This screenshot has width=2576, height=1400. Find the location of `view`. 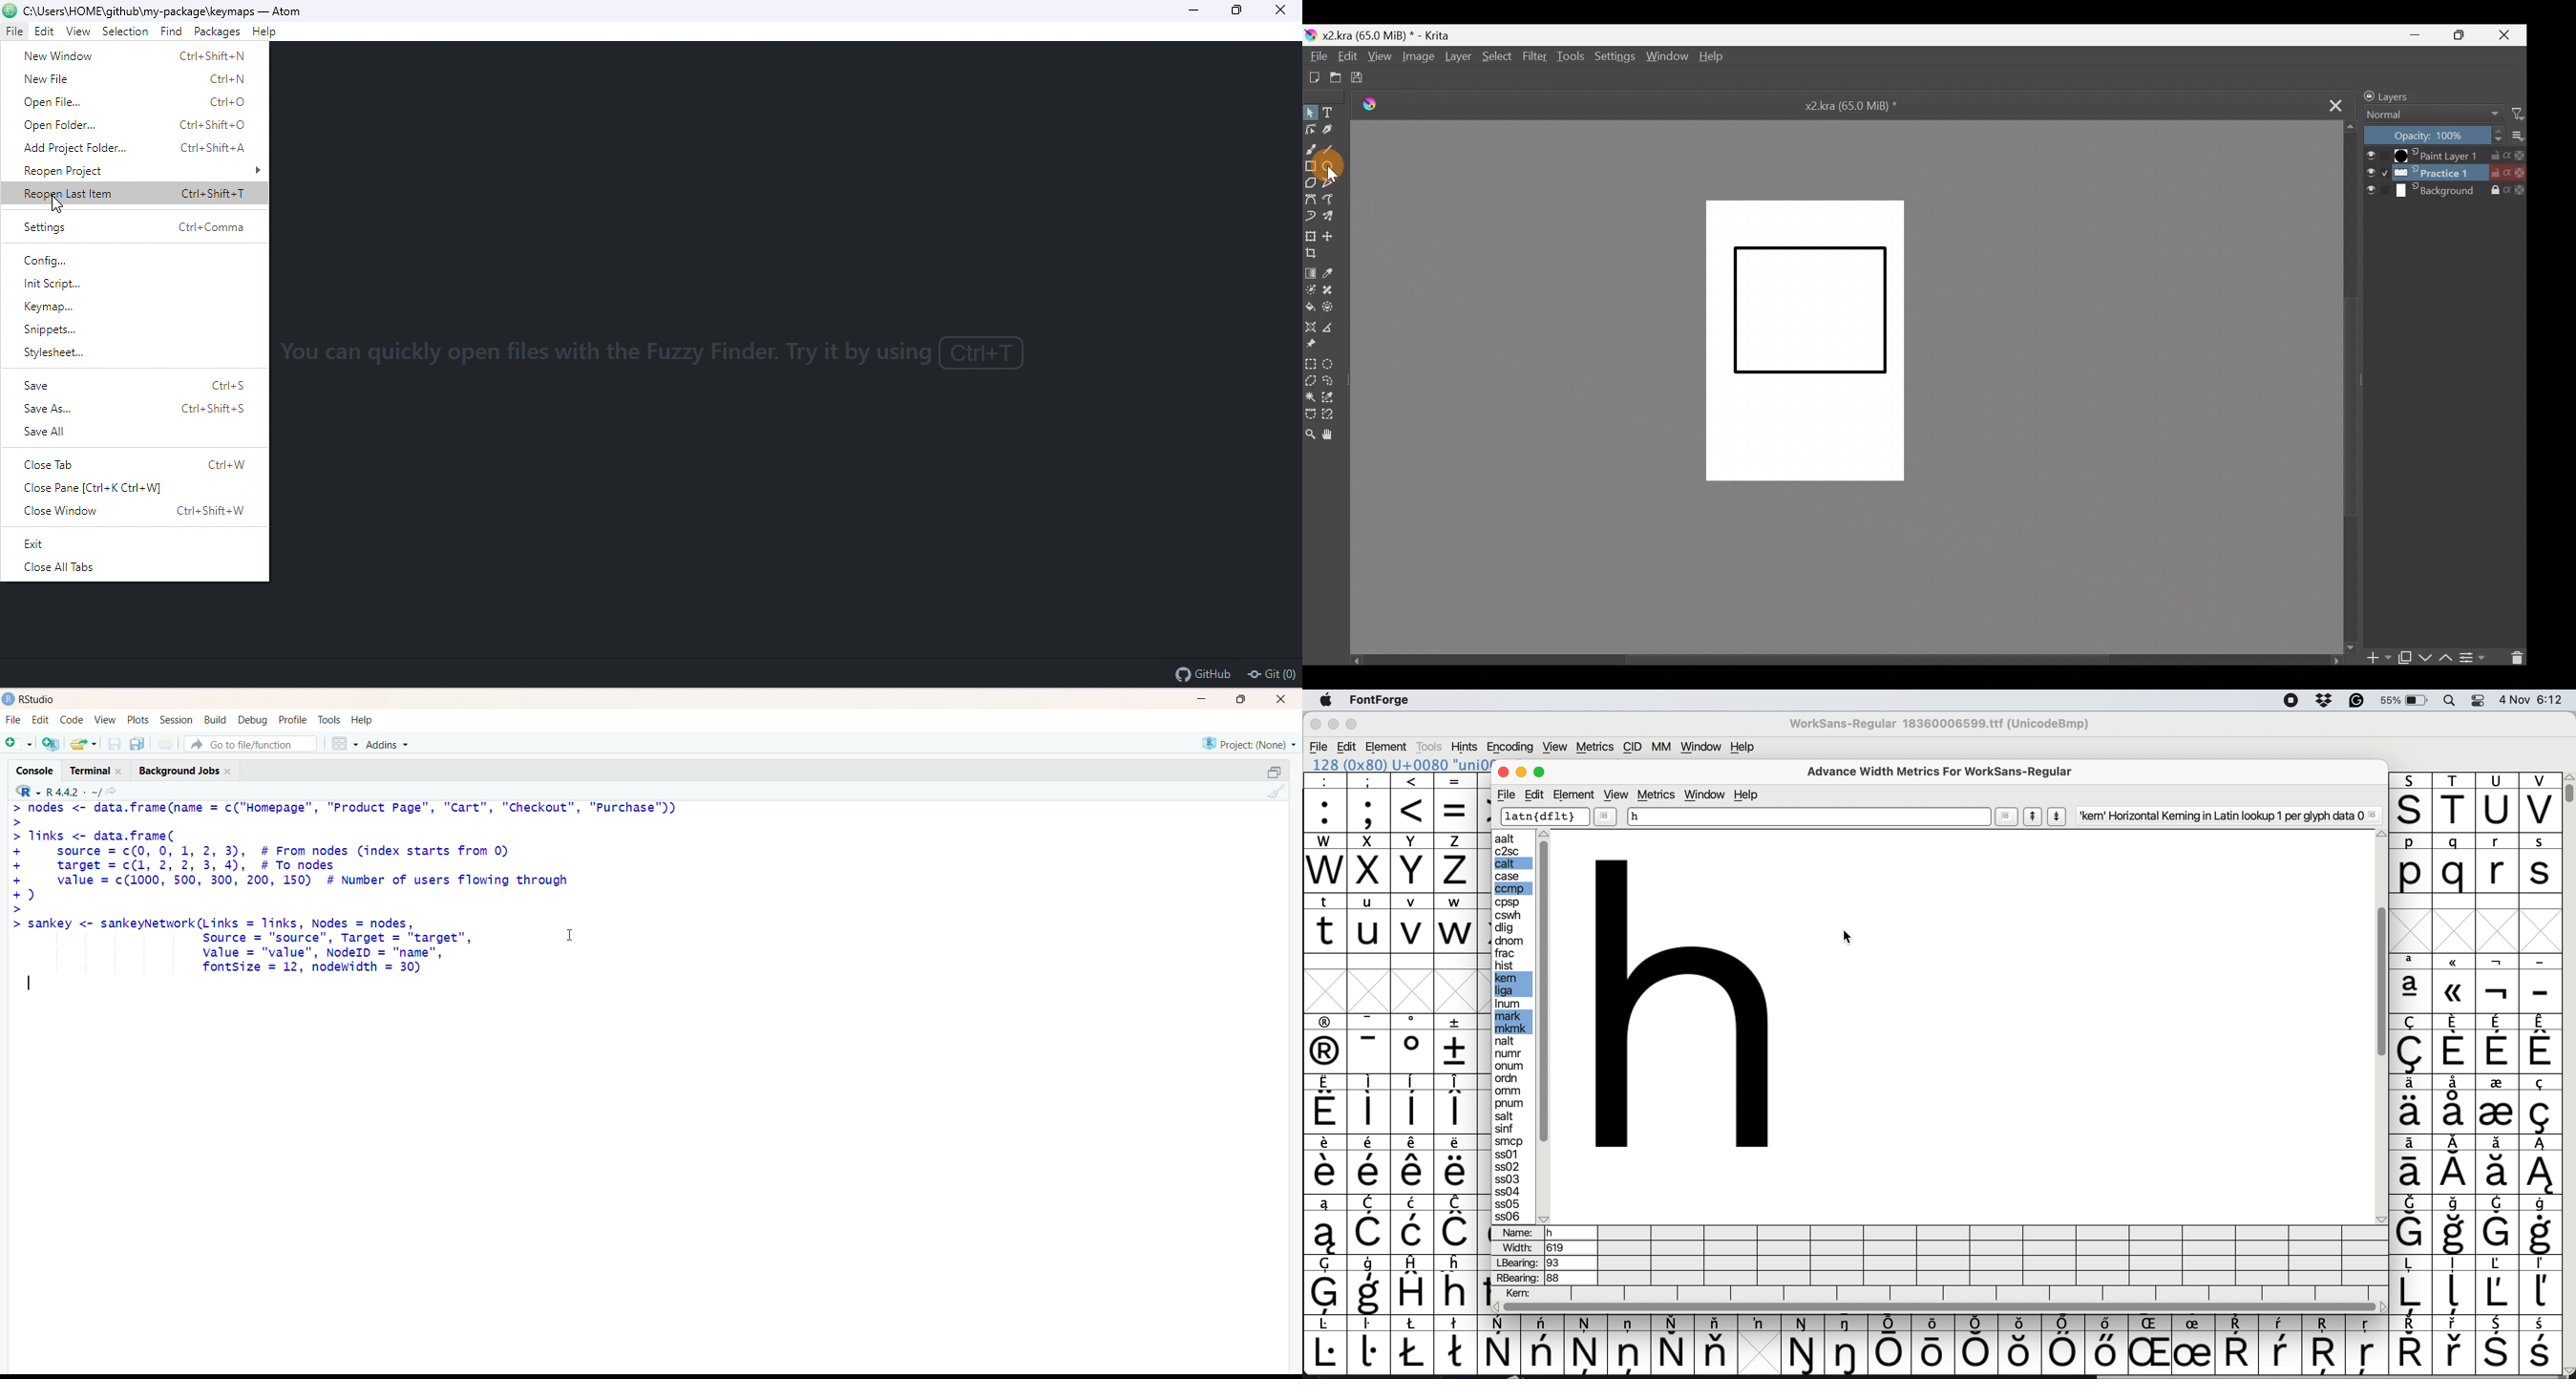

view is located at coordinates (103, 719).